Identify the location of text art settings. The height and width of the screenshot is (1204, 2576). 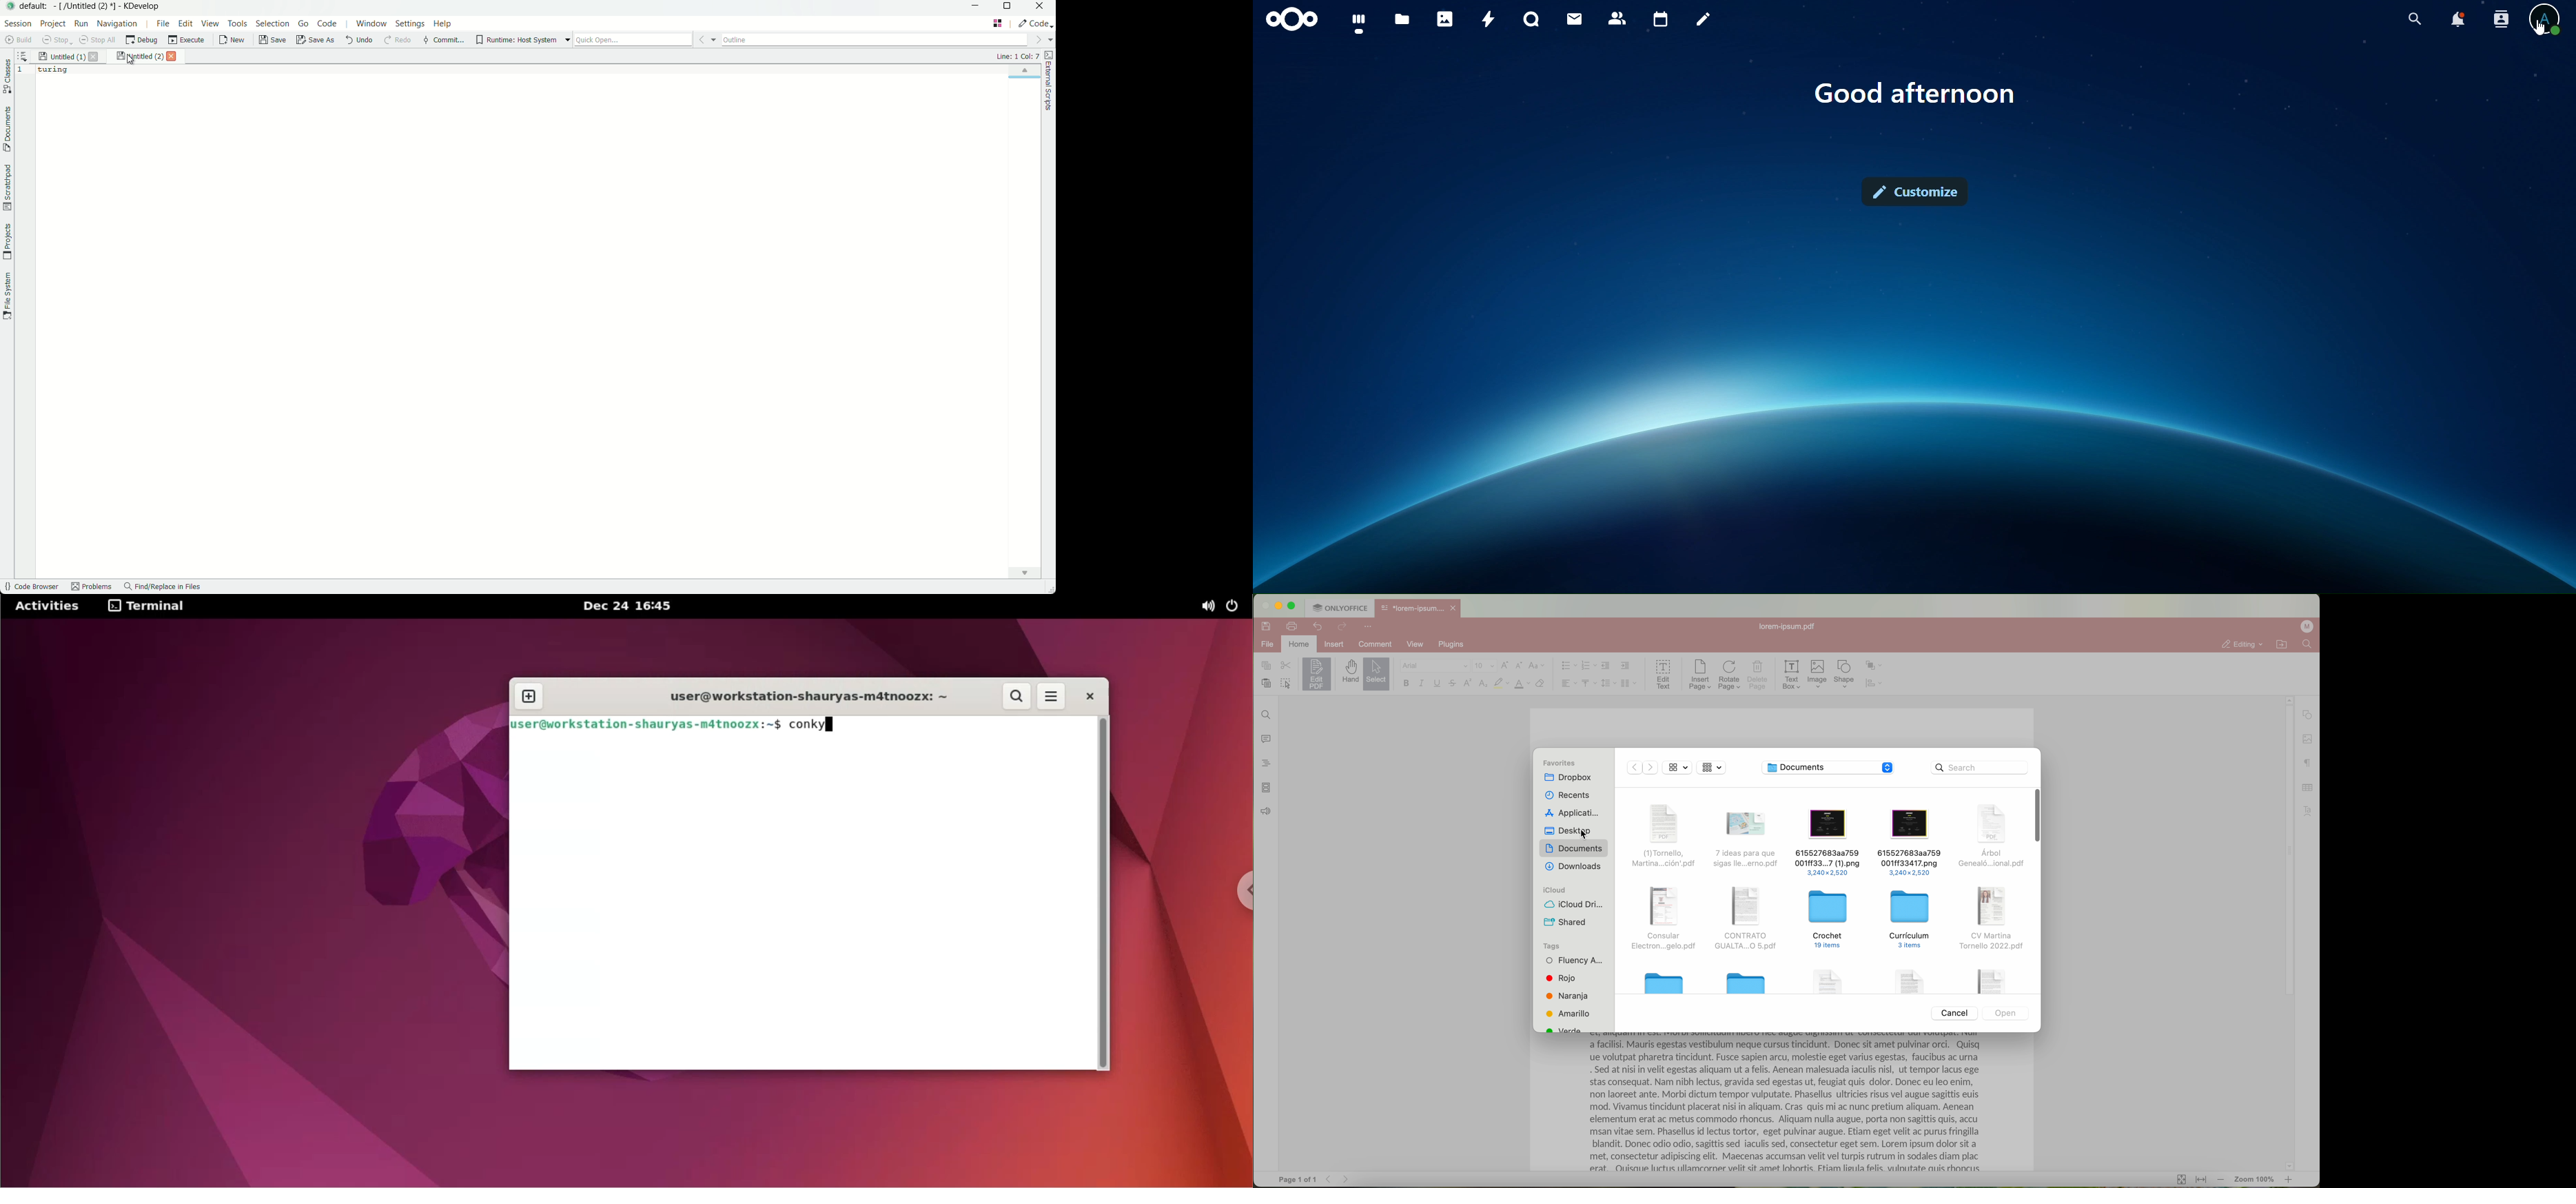
(2310, 811).